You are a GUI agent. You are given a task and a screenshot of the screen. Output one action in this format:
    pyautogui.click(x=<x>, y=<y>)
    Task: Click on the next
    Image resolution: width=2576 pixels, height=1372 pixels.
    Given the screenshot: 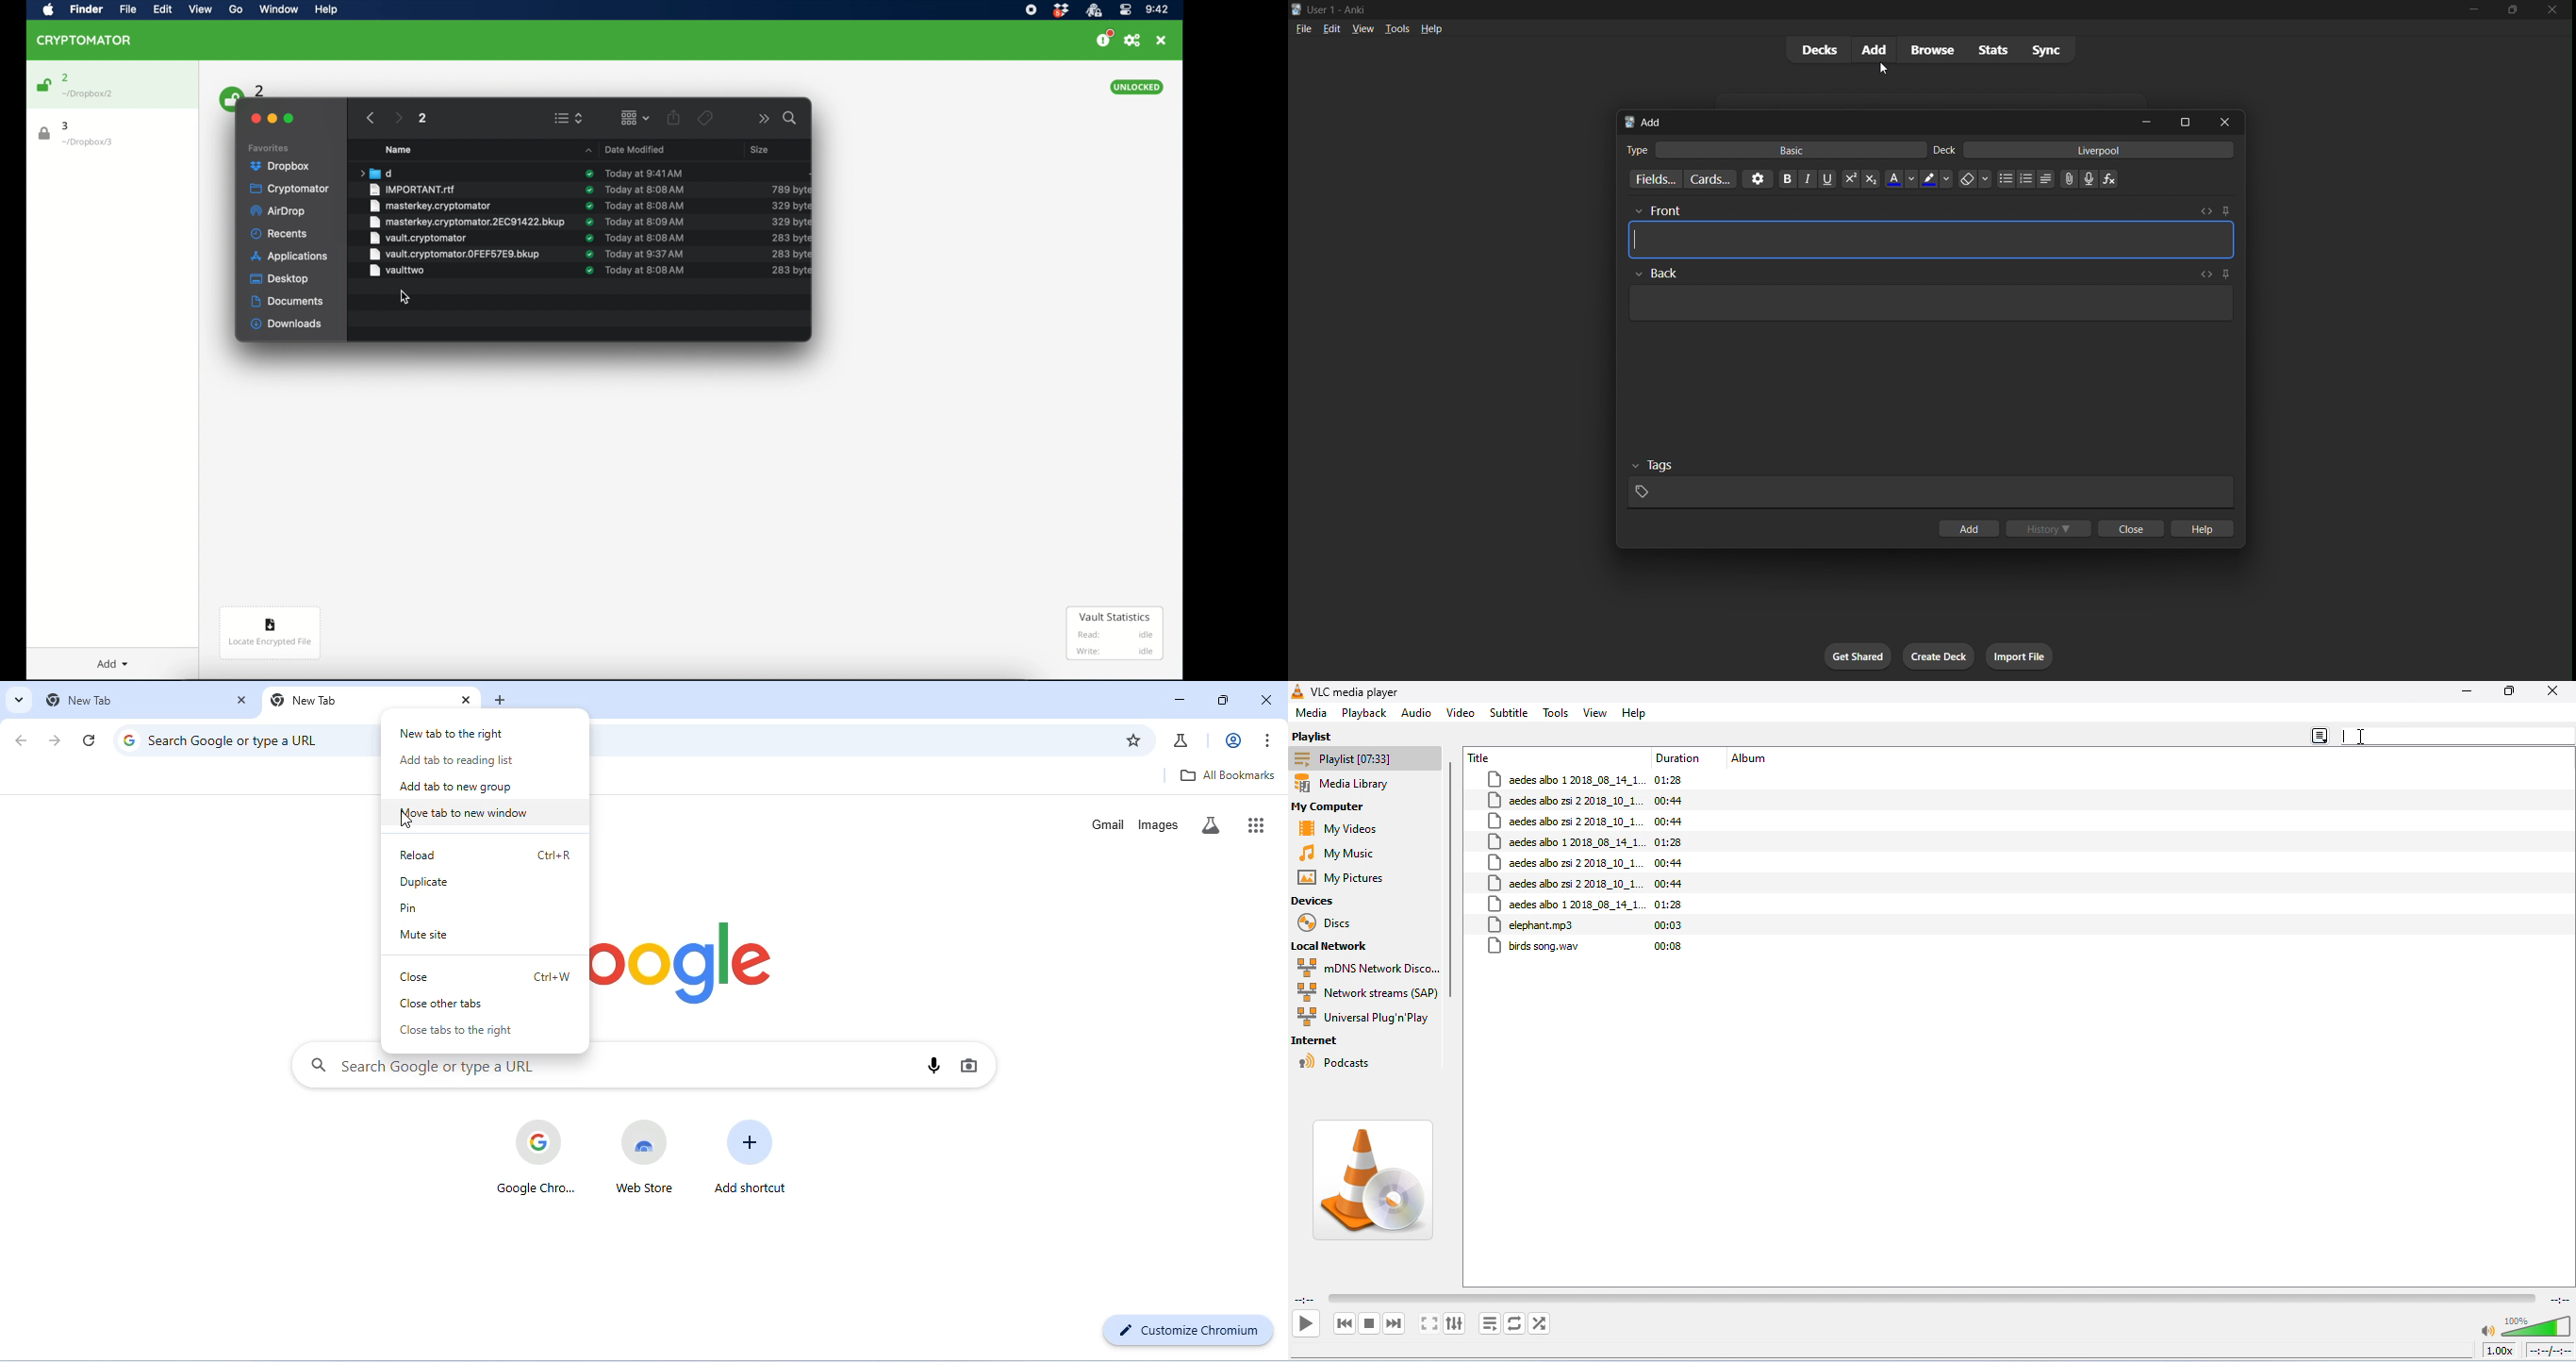 What is the action you would take?
    pyautogui.click(x=398, y=118)
    